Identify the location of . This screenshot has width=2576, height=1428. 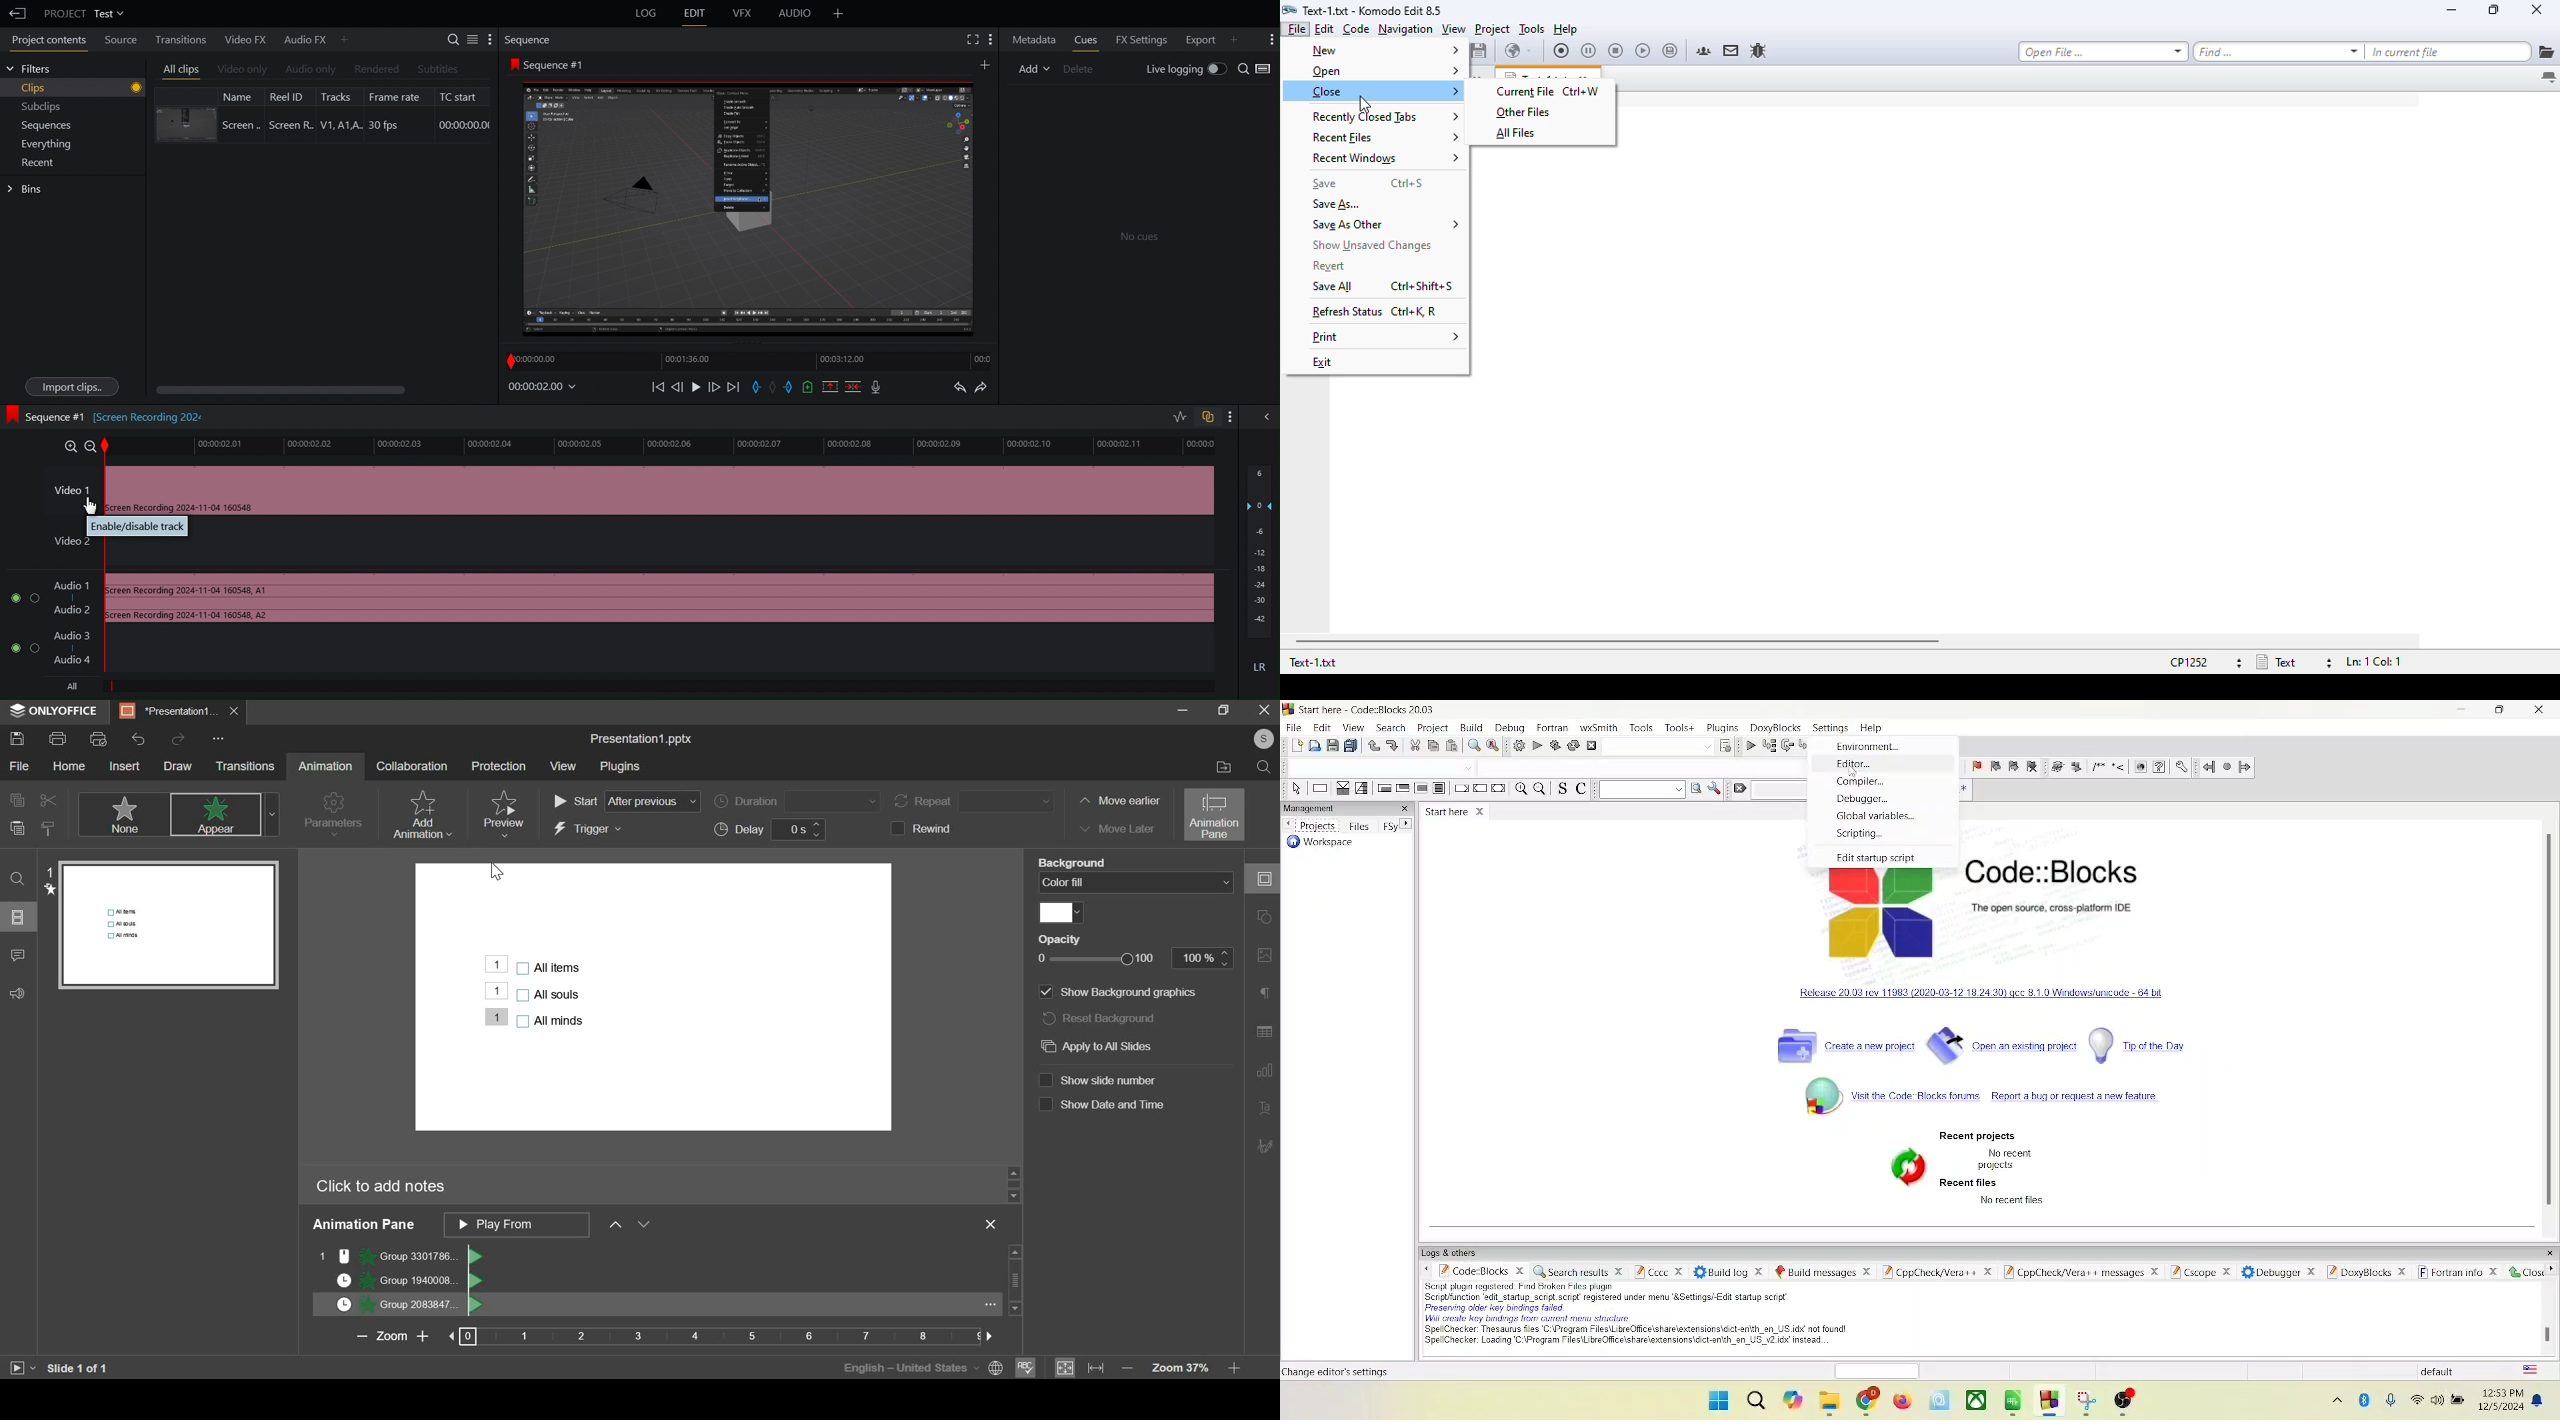
(496, 965).